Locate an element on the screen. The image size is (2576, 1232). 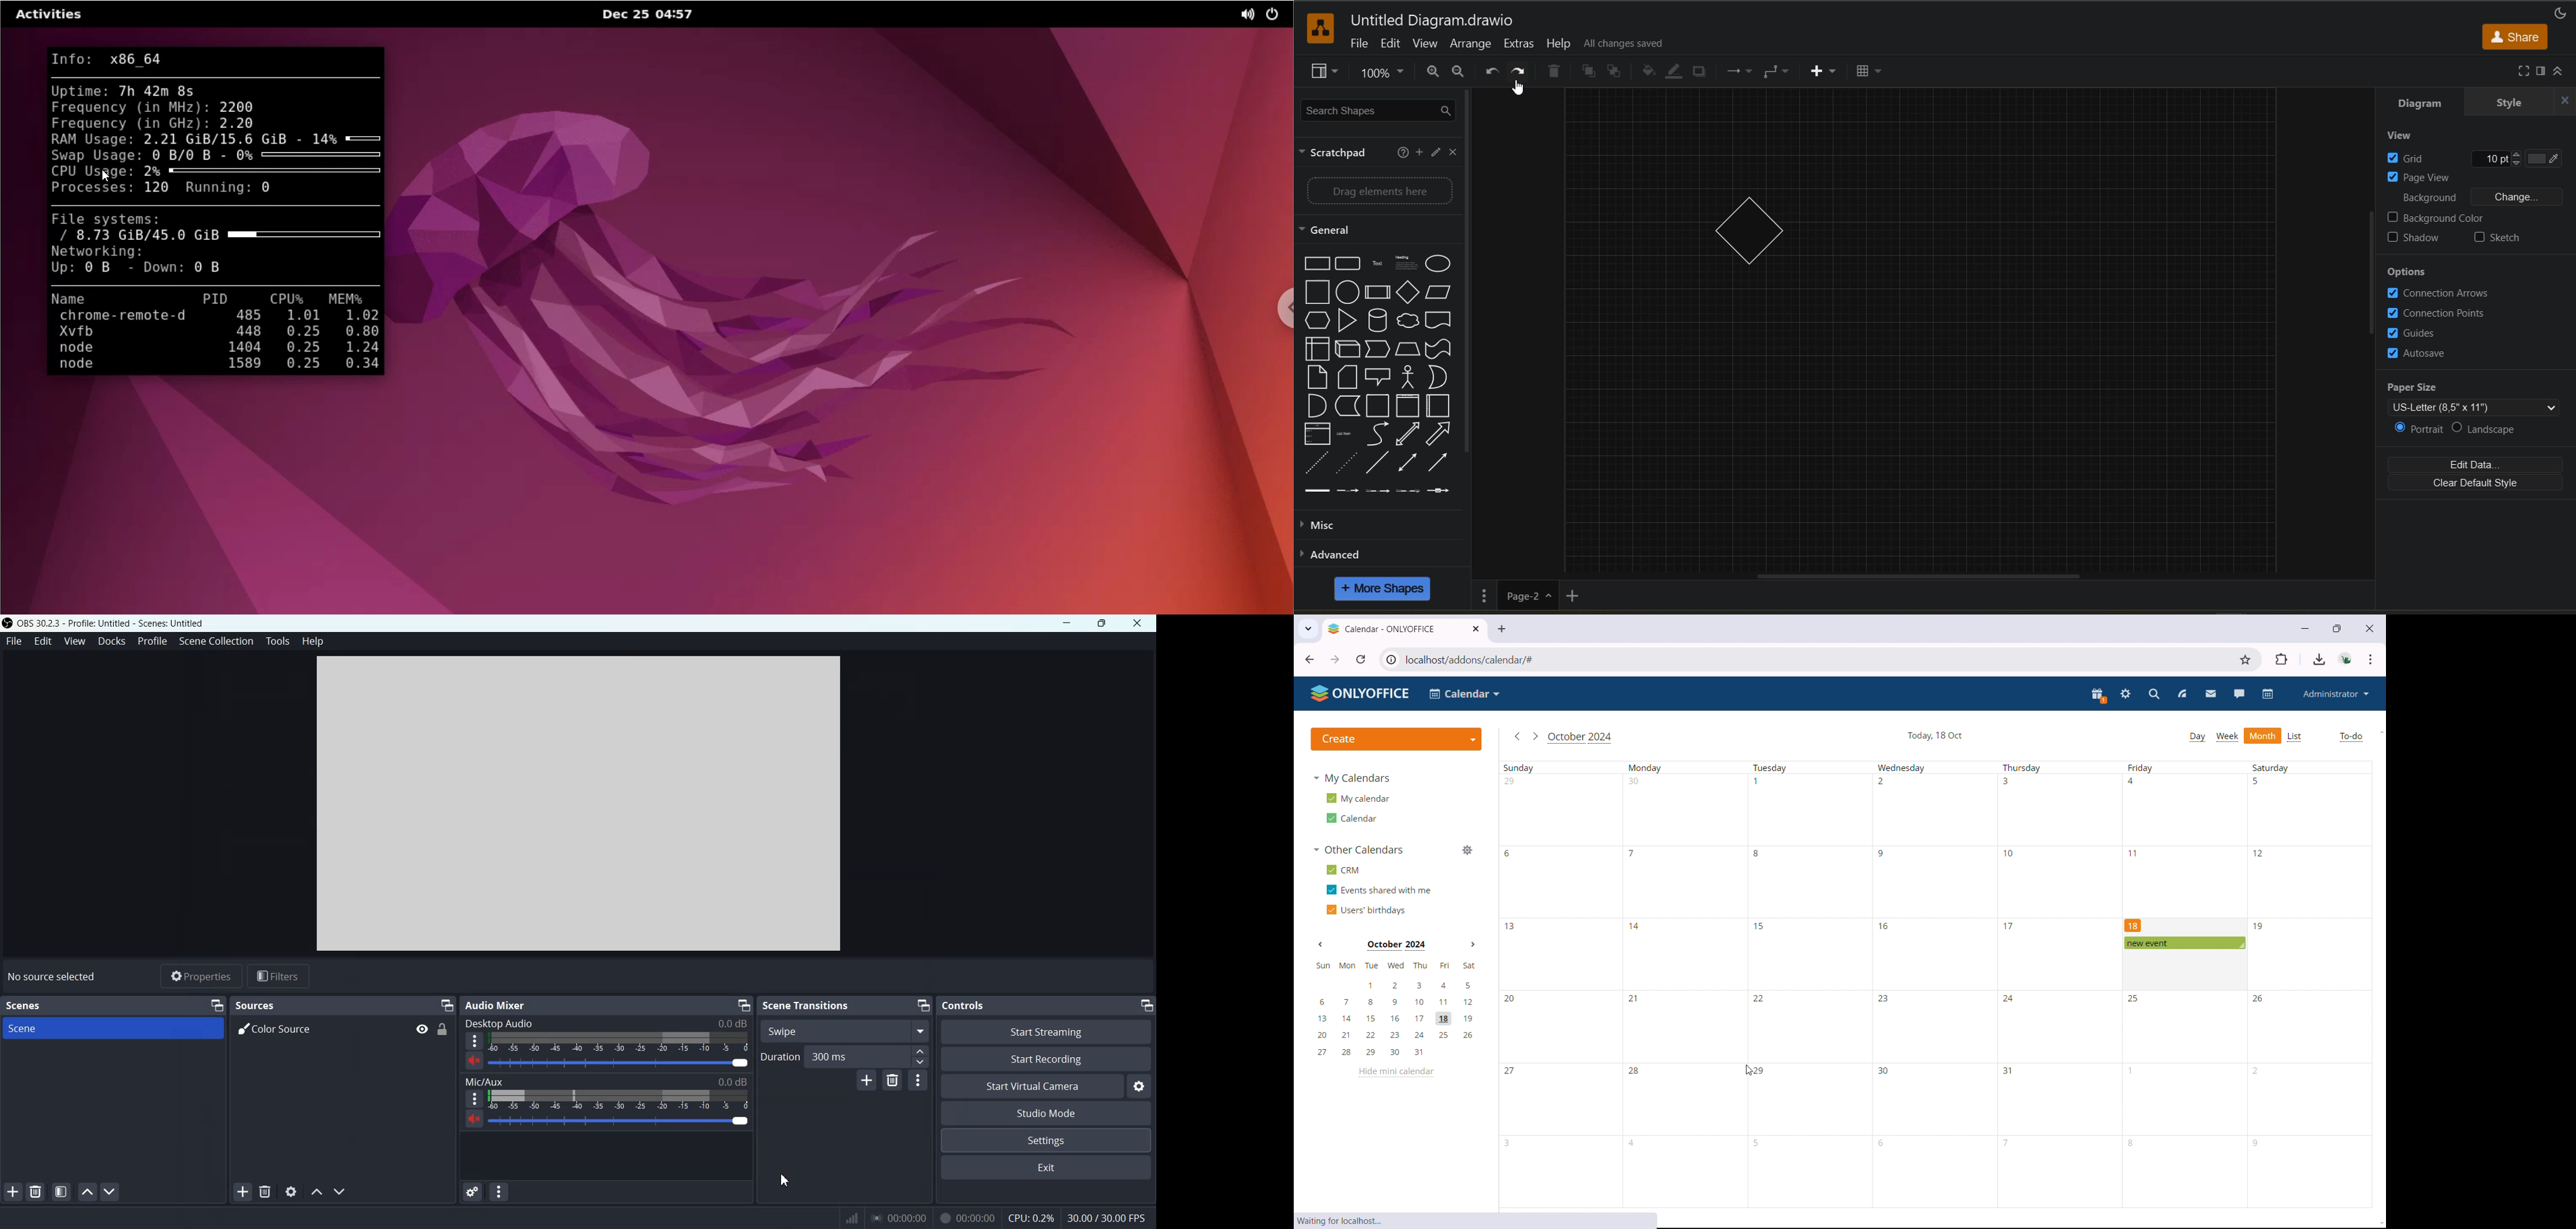
scroll down is located at coordinates (2379, 1224).